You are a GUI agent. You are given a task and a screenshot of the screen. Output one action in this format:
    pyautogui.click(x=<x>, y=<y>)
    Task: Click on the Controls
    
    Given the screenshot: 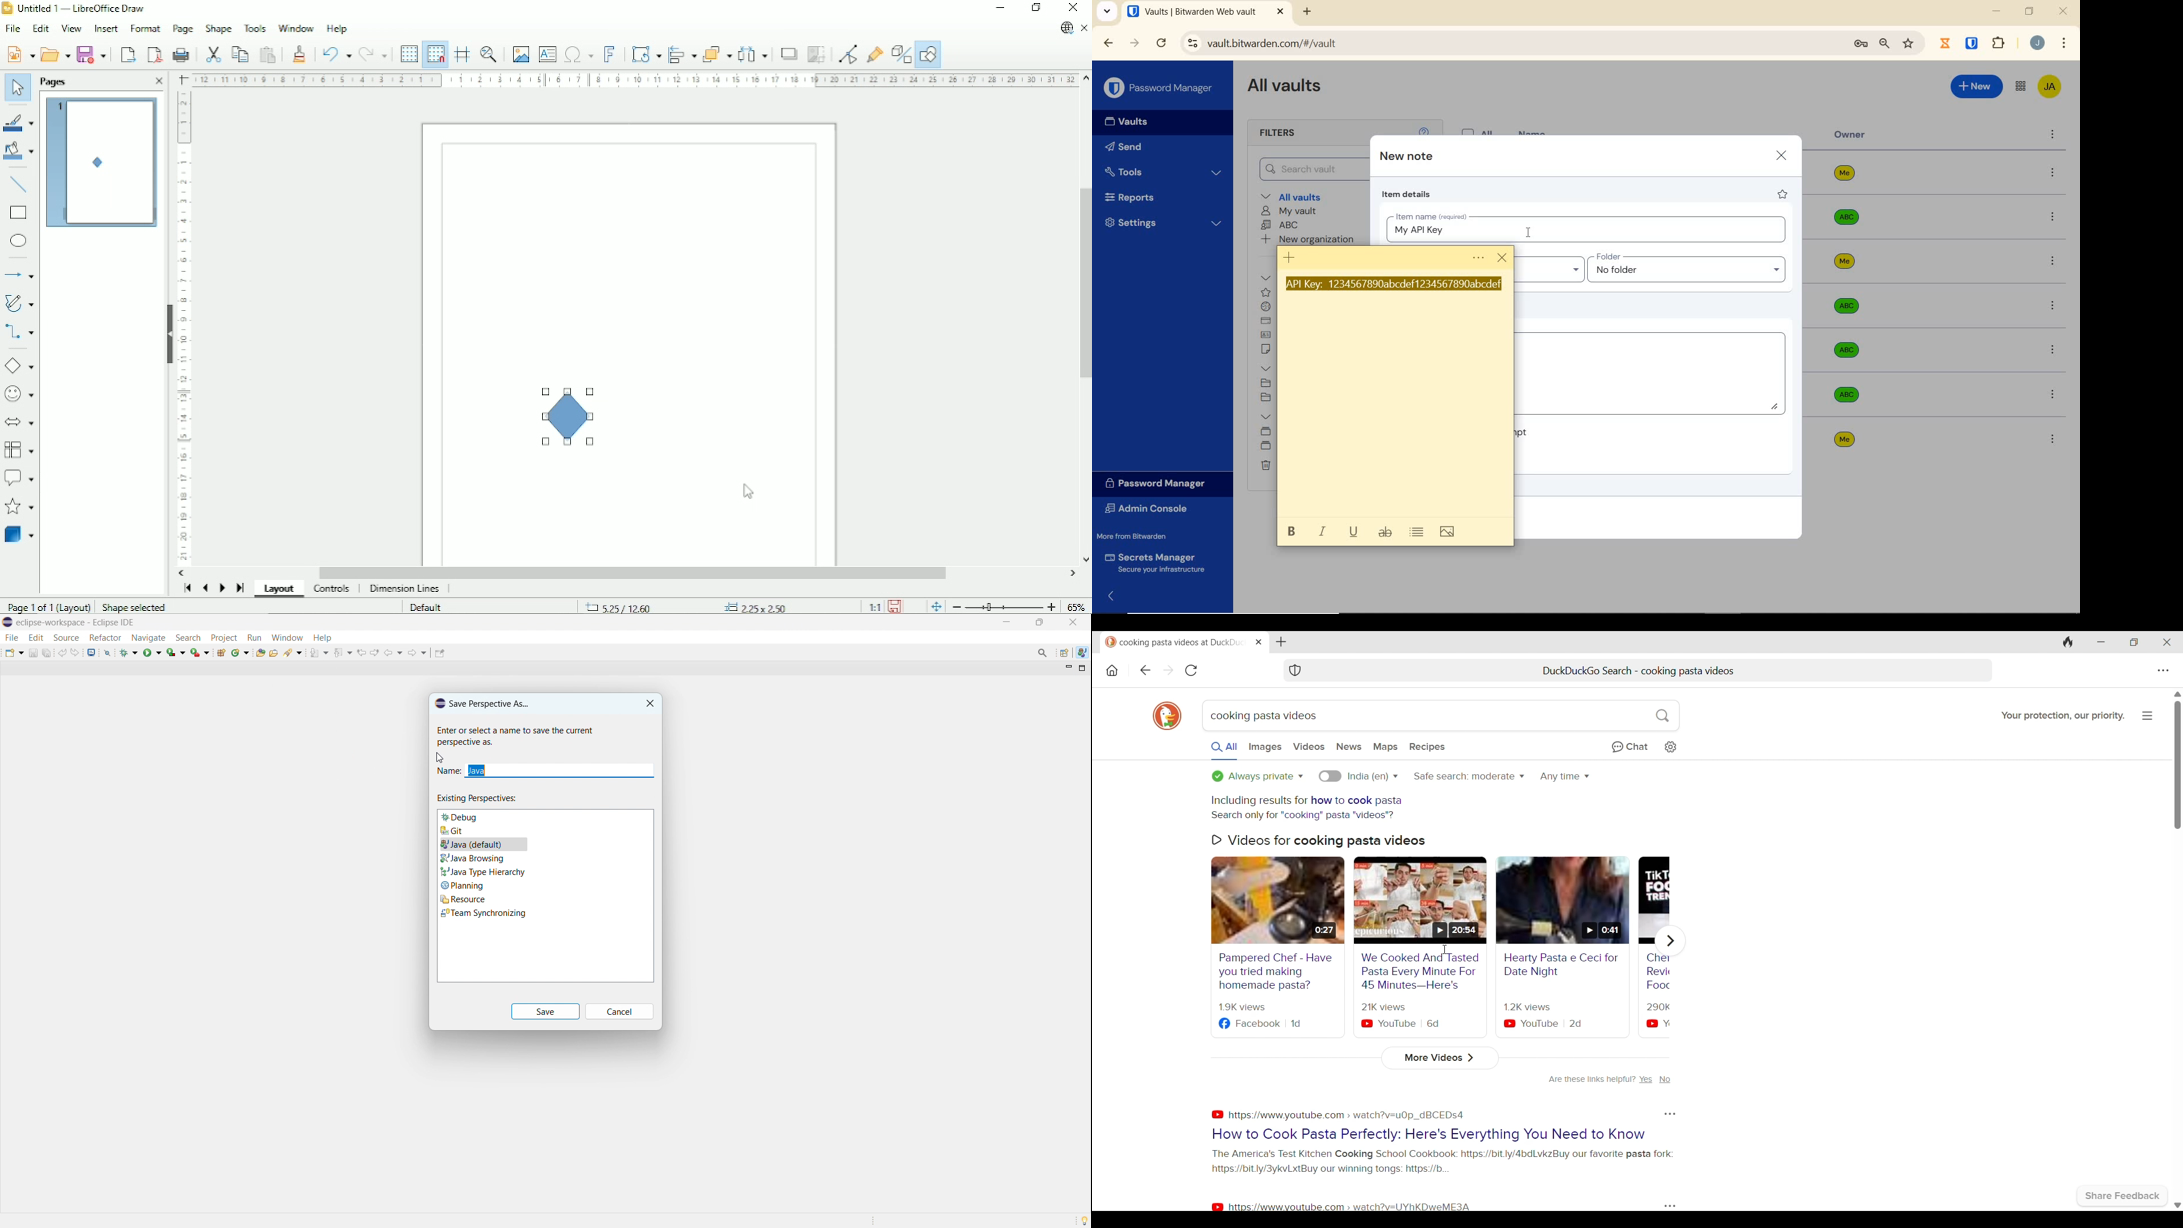 What is the action you would take?
    pyautogui.click(x=333, y=589)
    